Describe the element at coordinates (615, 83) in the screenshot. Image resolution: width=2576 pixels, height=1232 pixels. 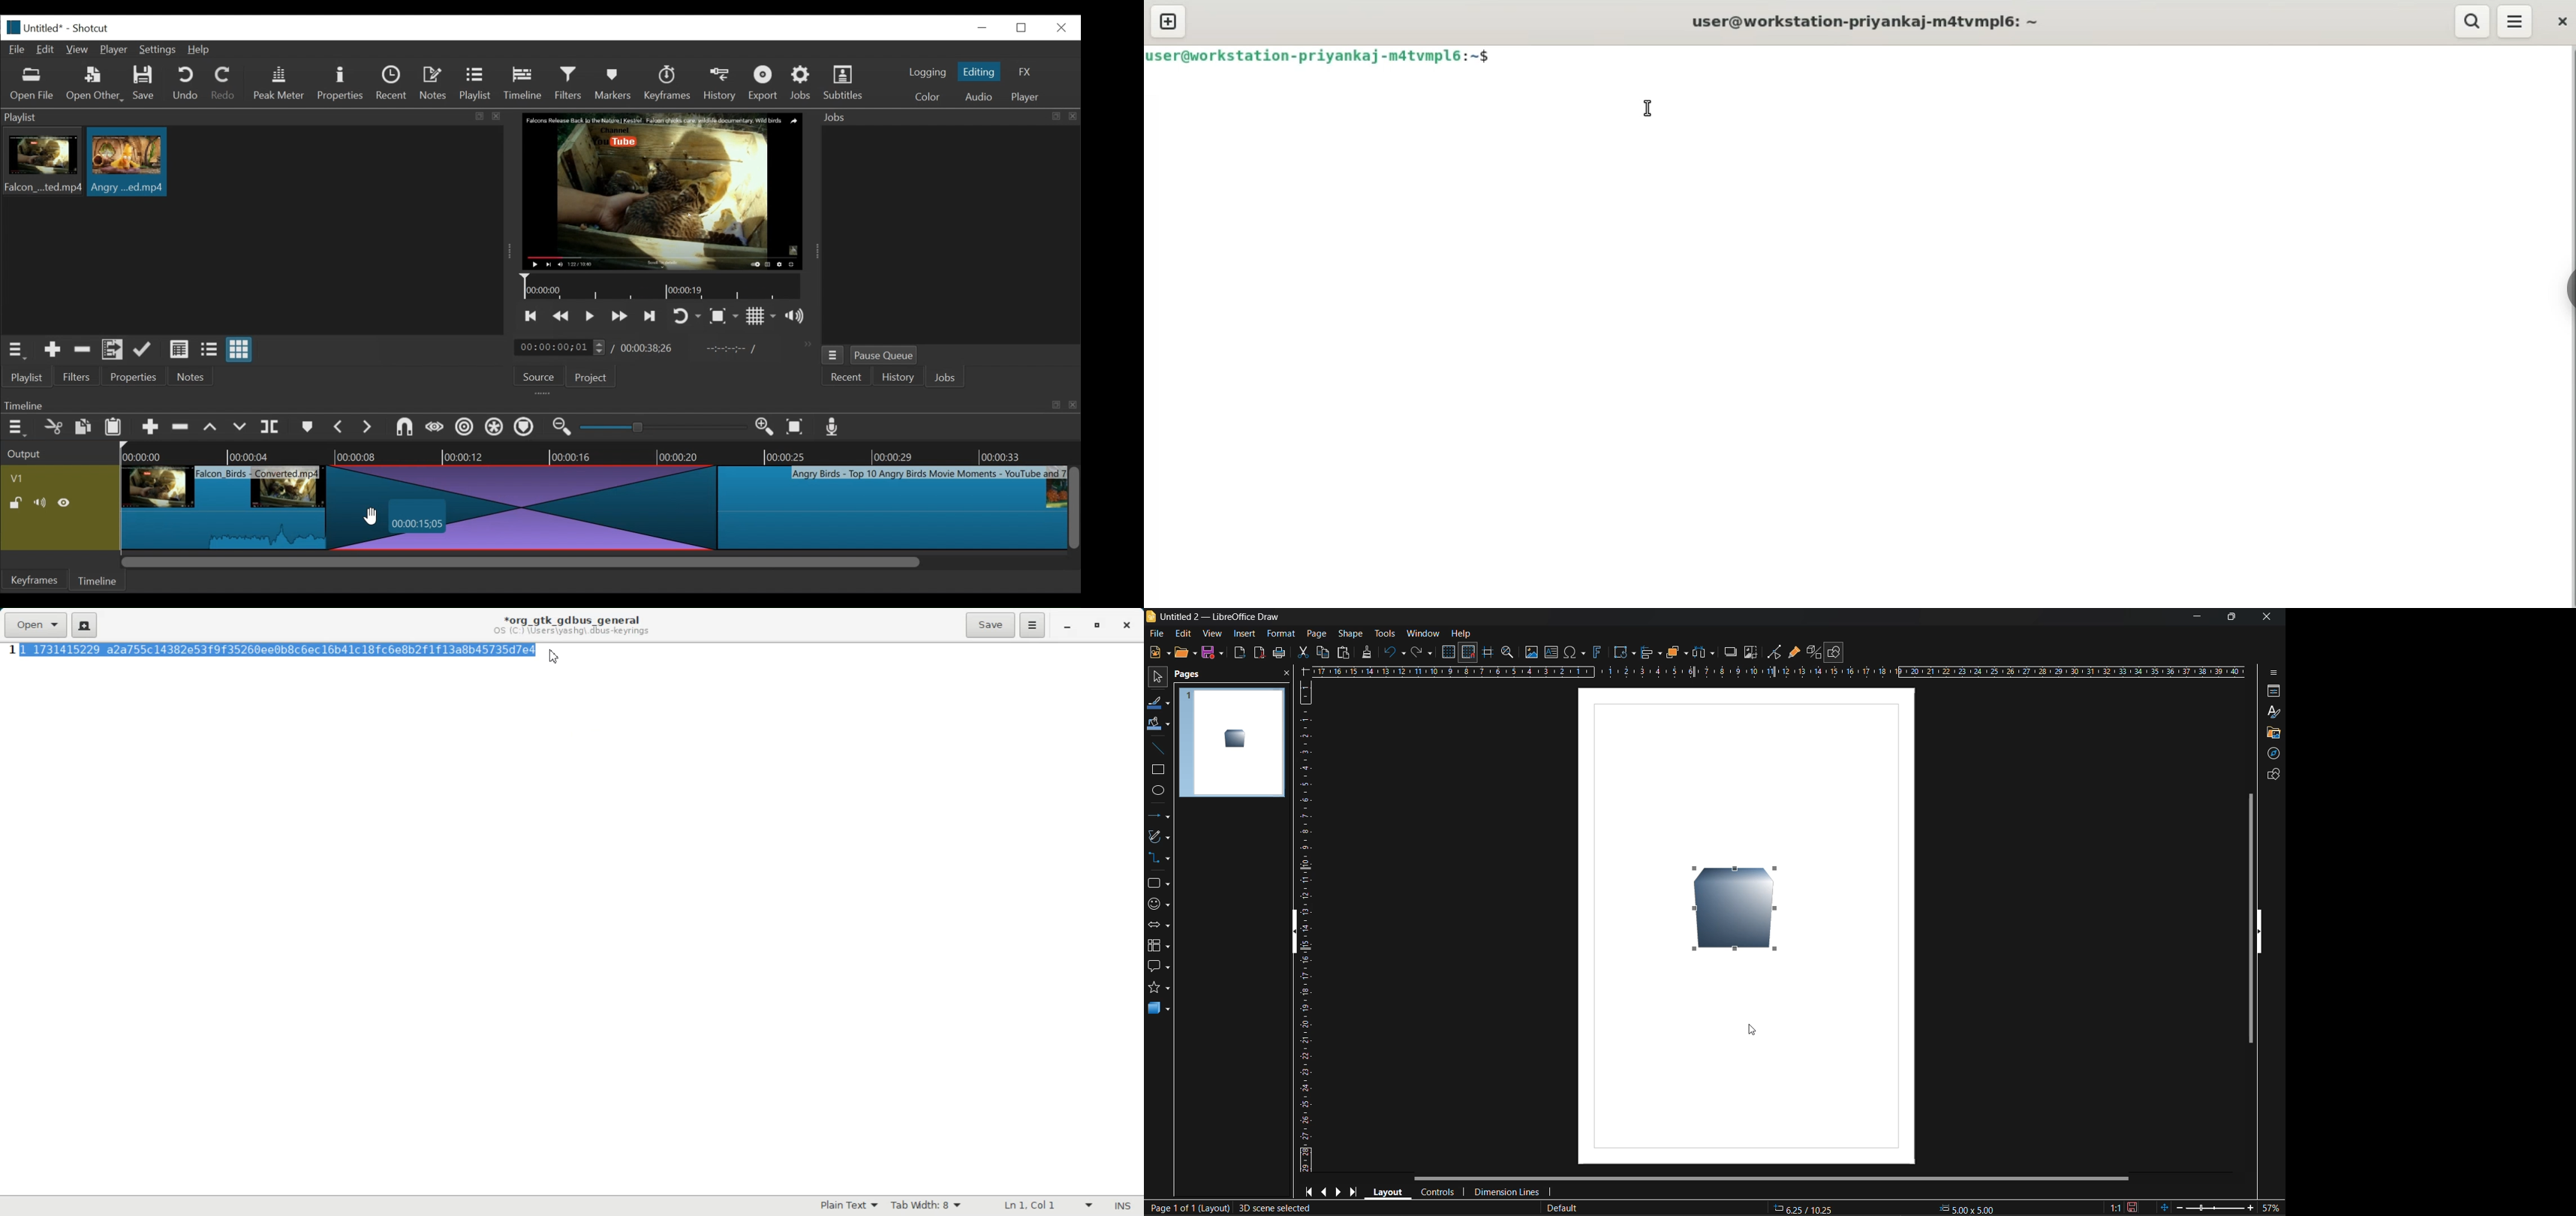
I see `Markers` at that location.